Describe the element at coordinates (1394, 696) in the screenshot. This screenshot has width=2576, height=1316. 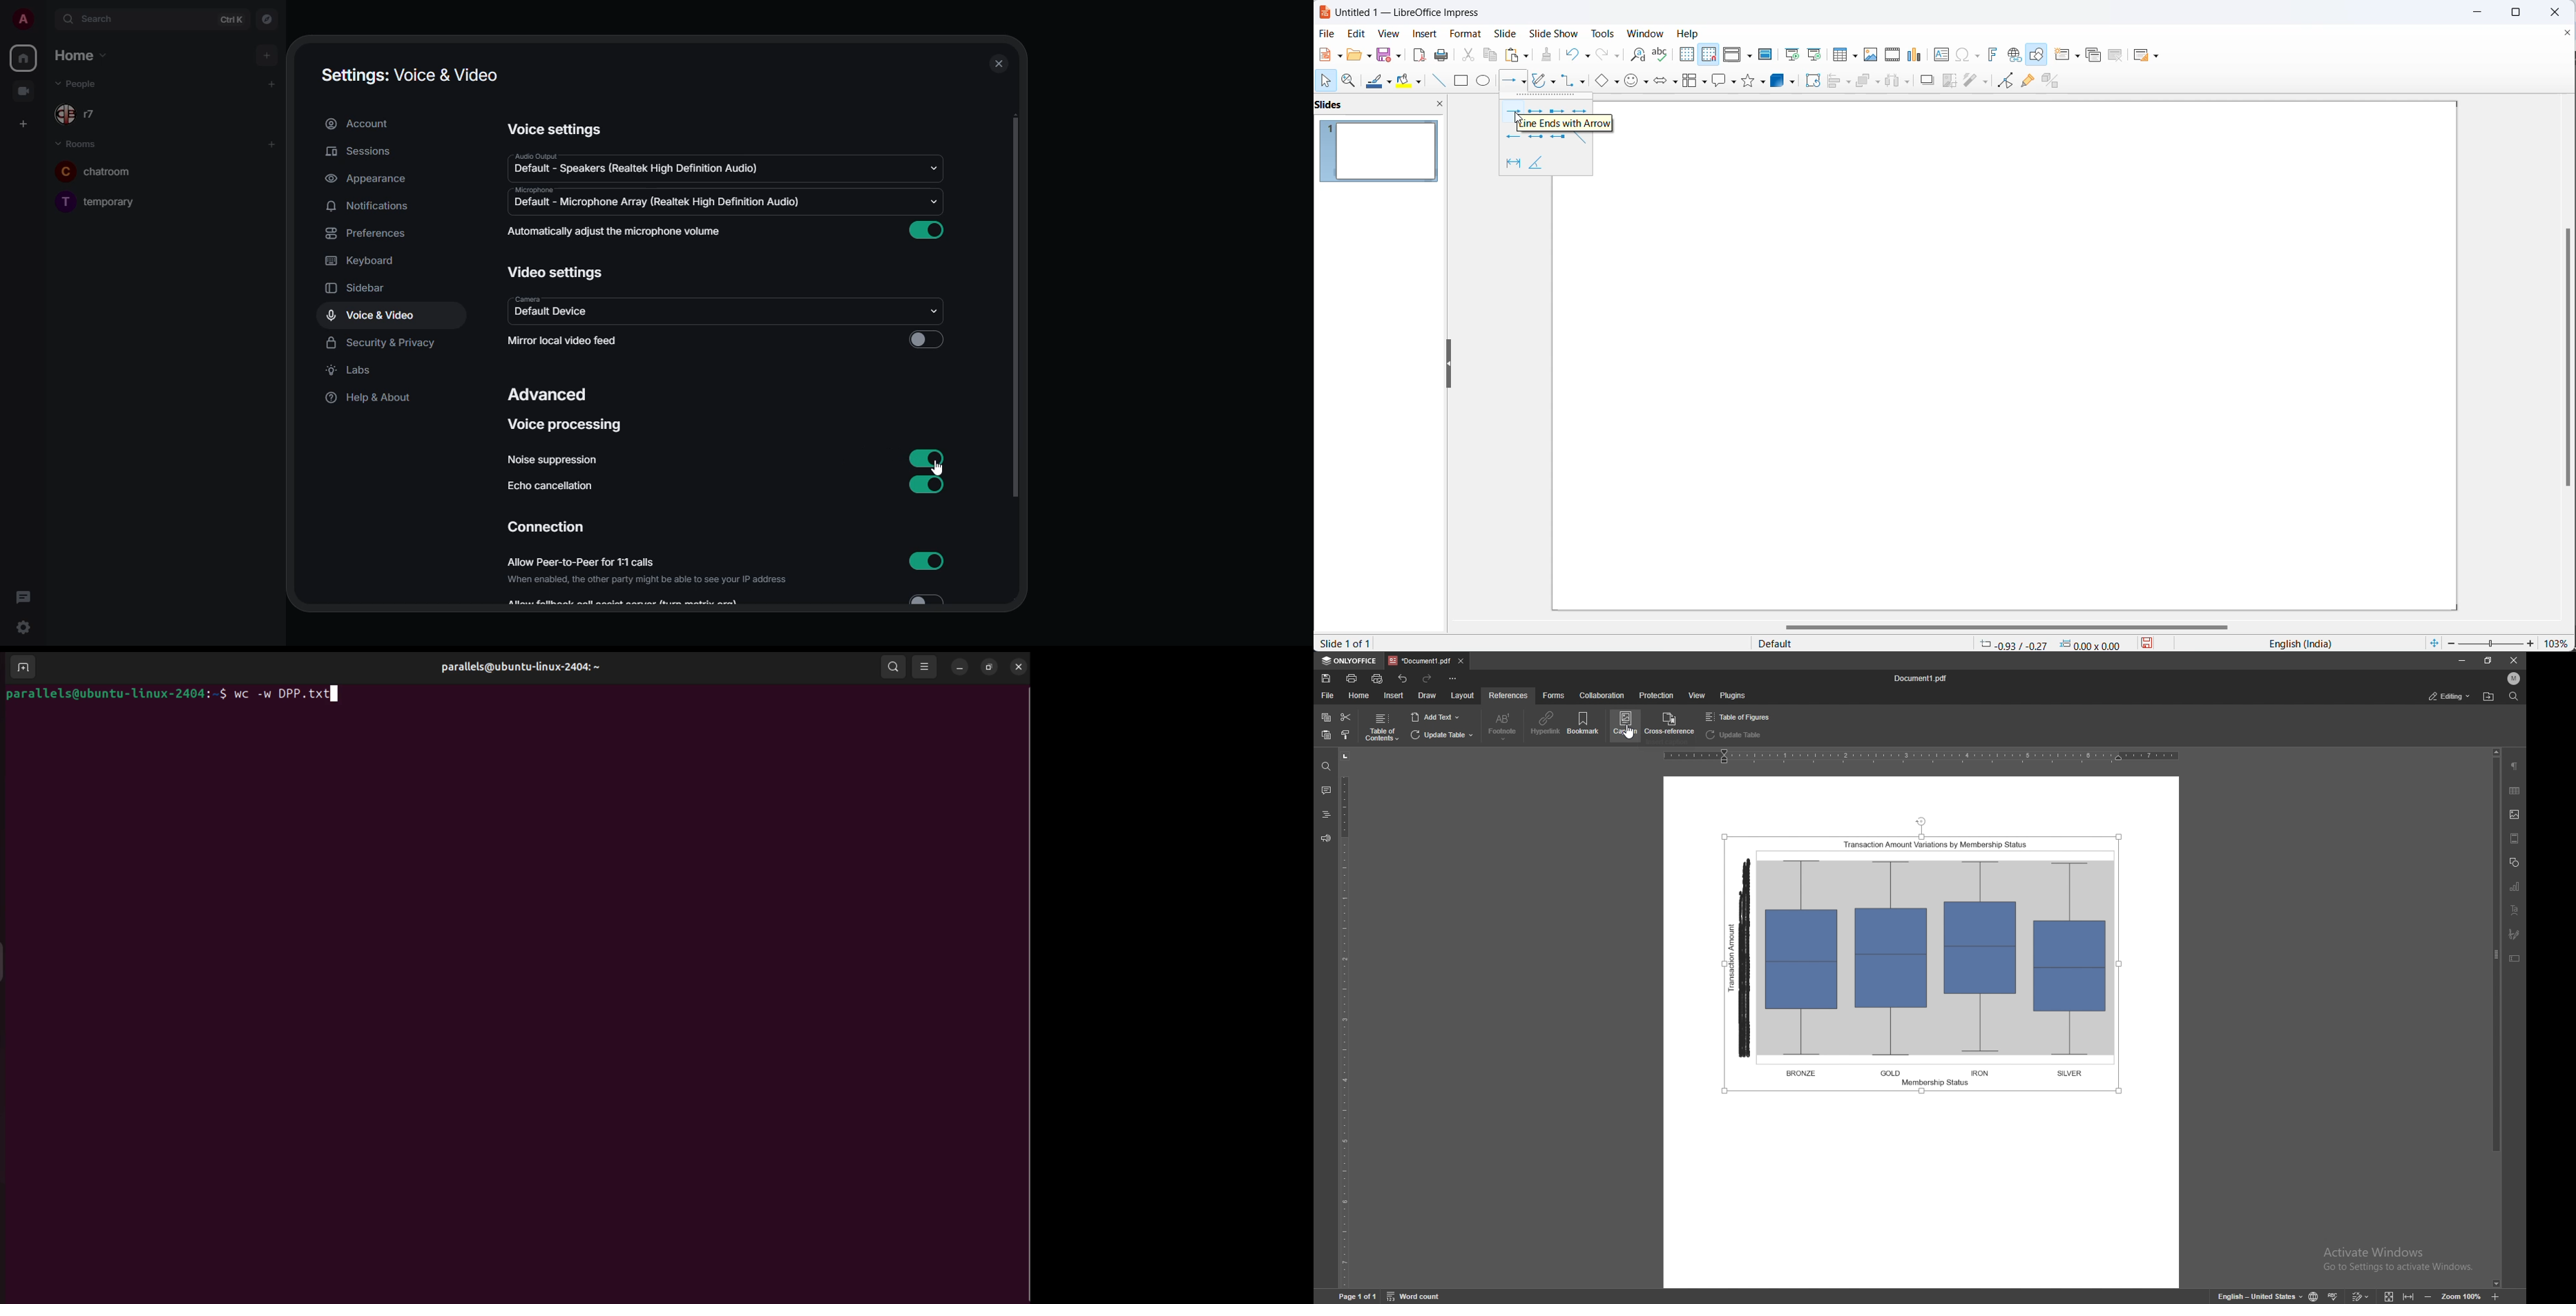
I see `insert` at that location.